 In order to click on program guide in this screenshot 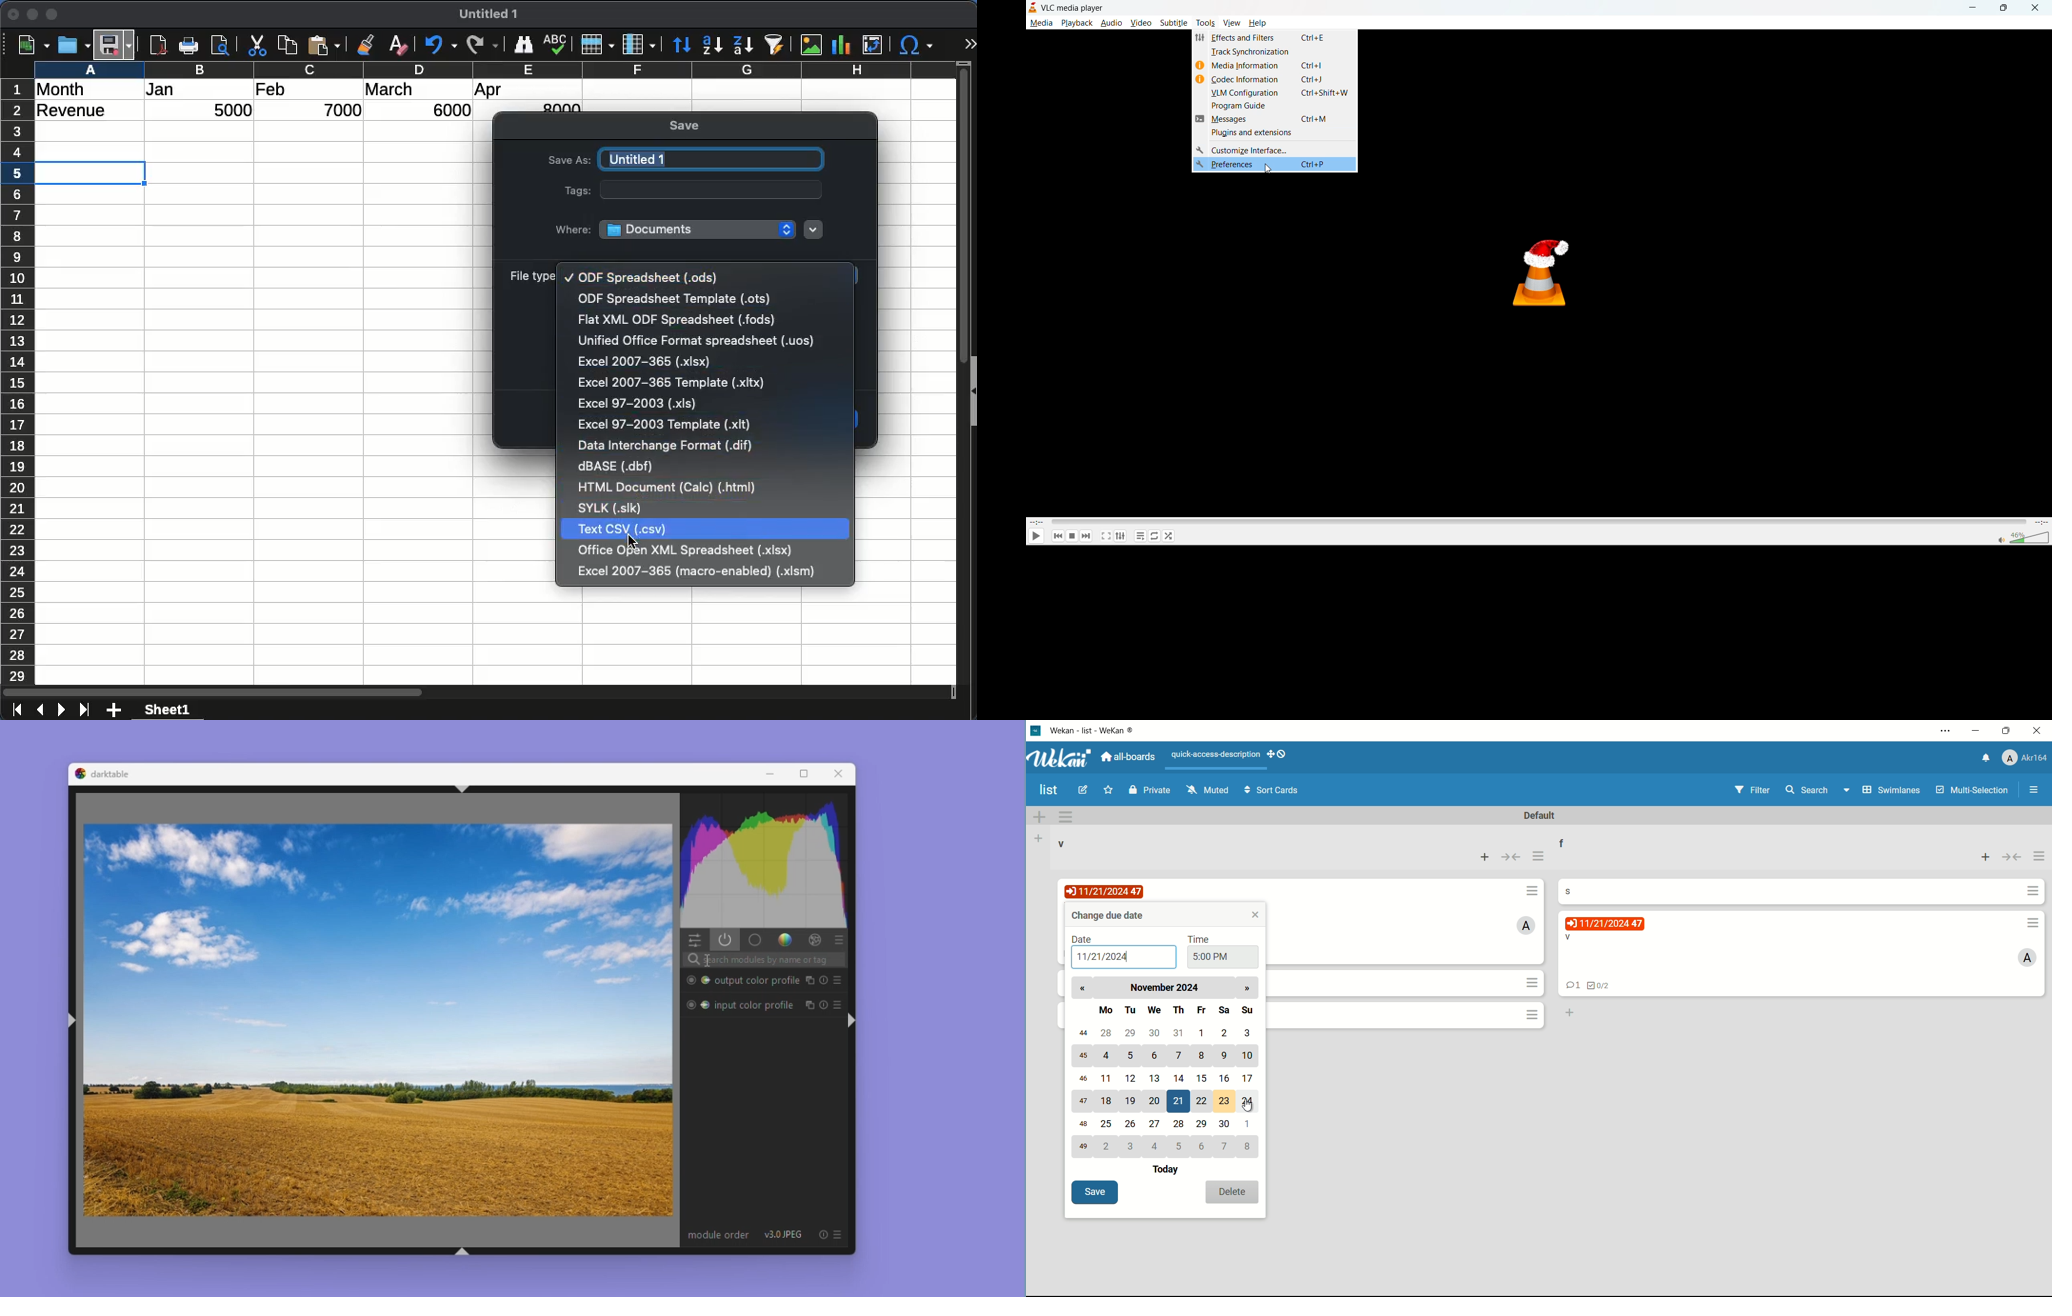, I will do `click(1241, 106)`.